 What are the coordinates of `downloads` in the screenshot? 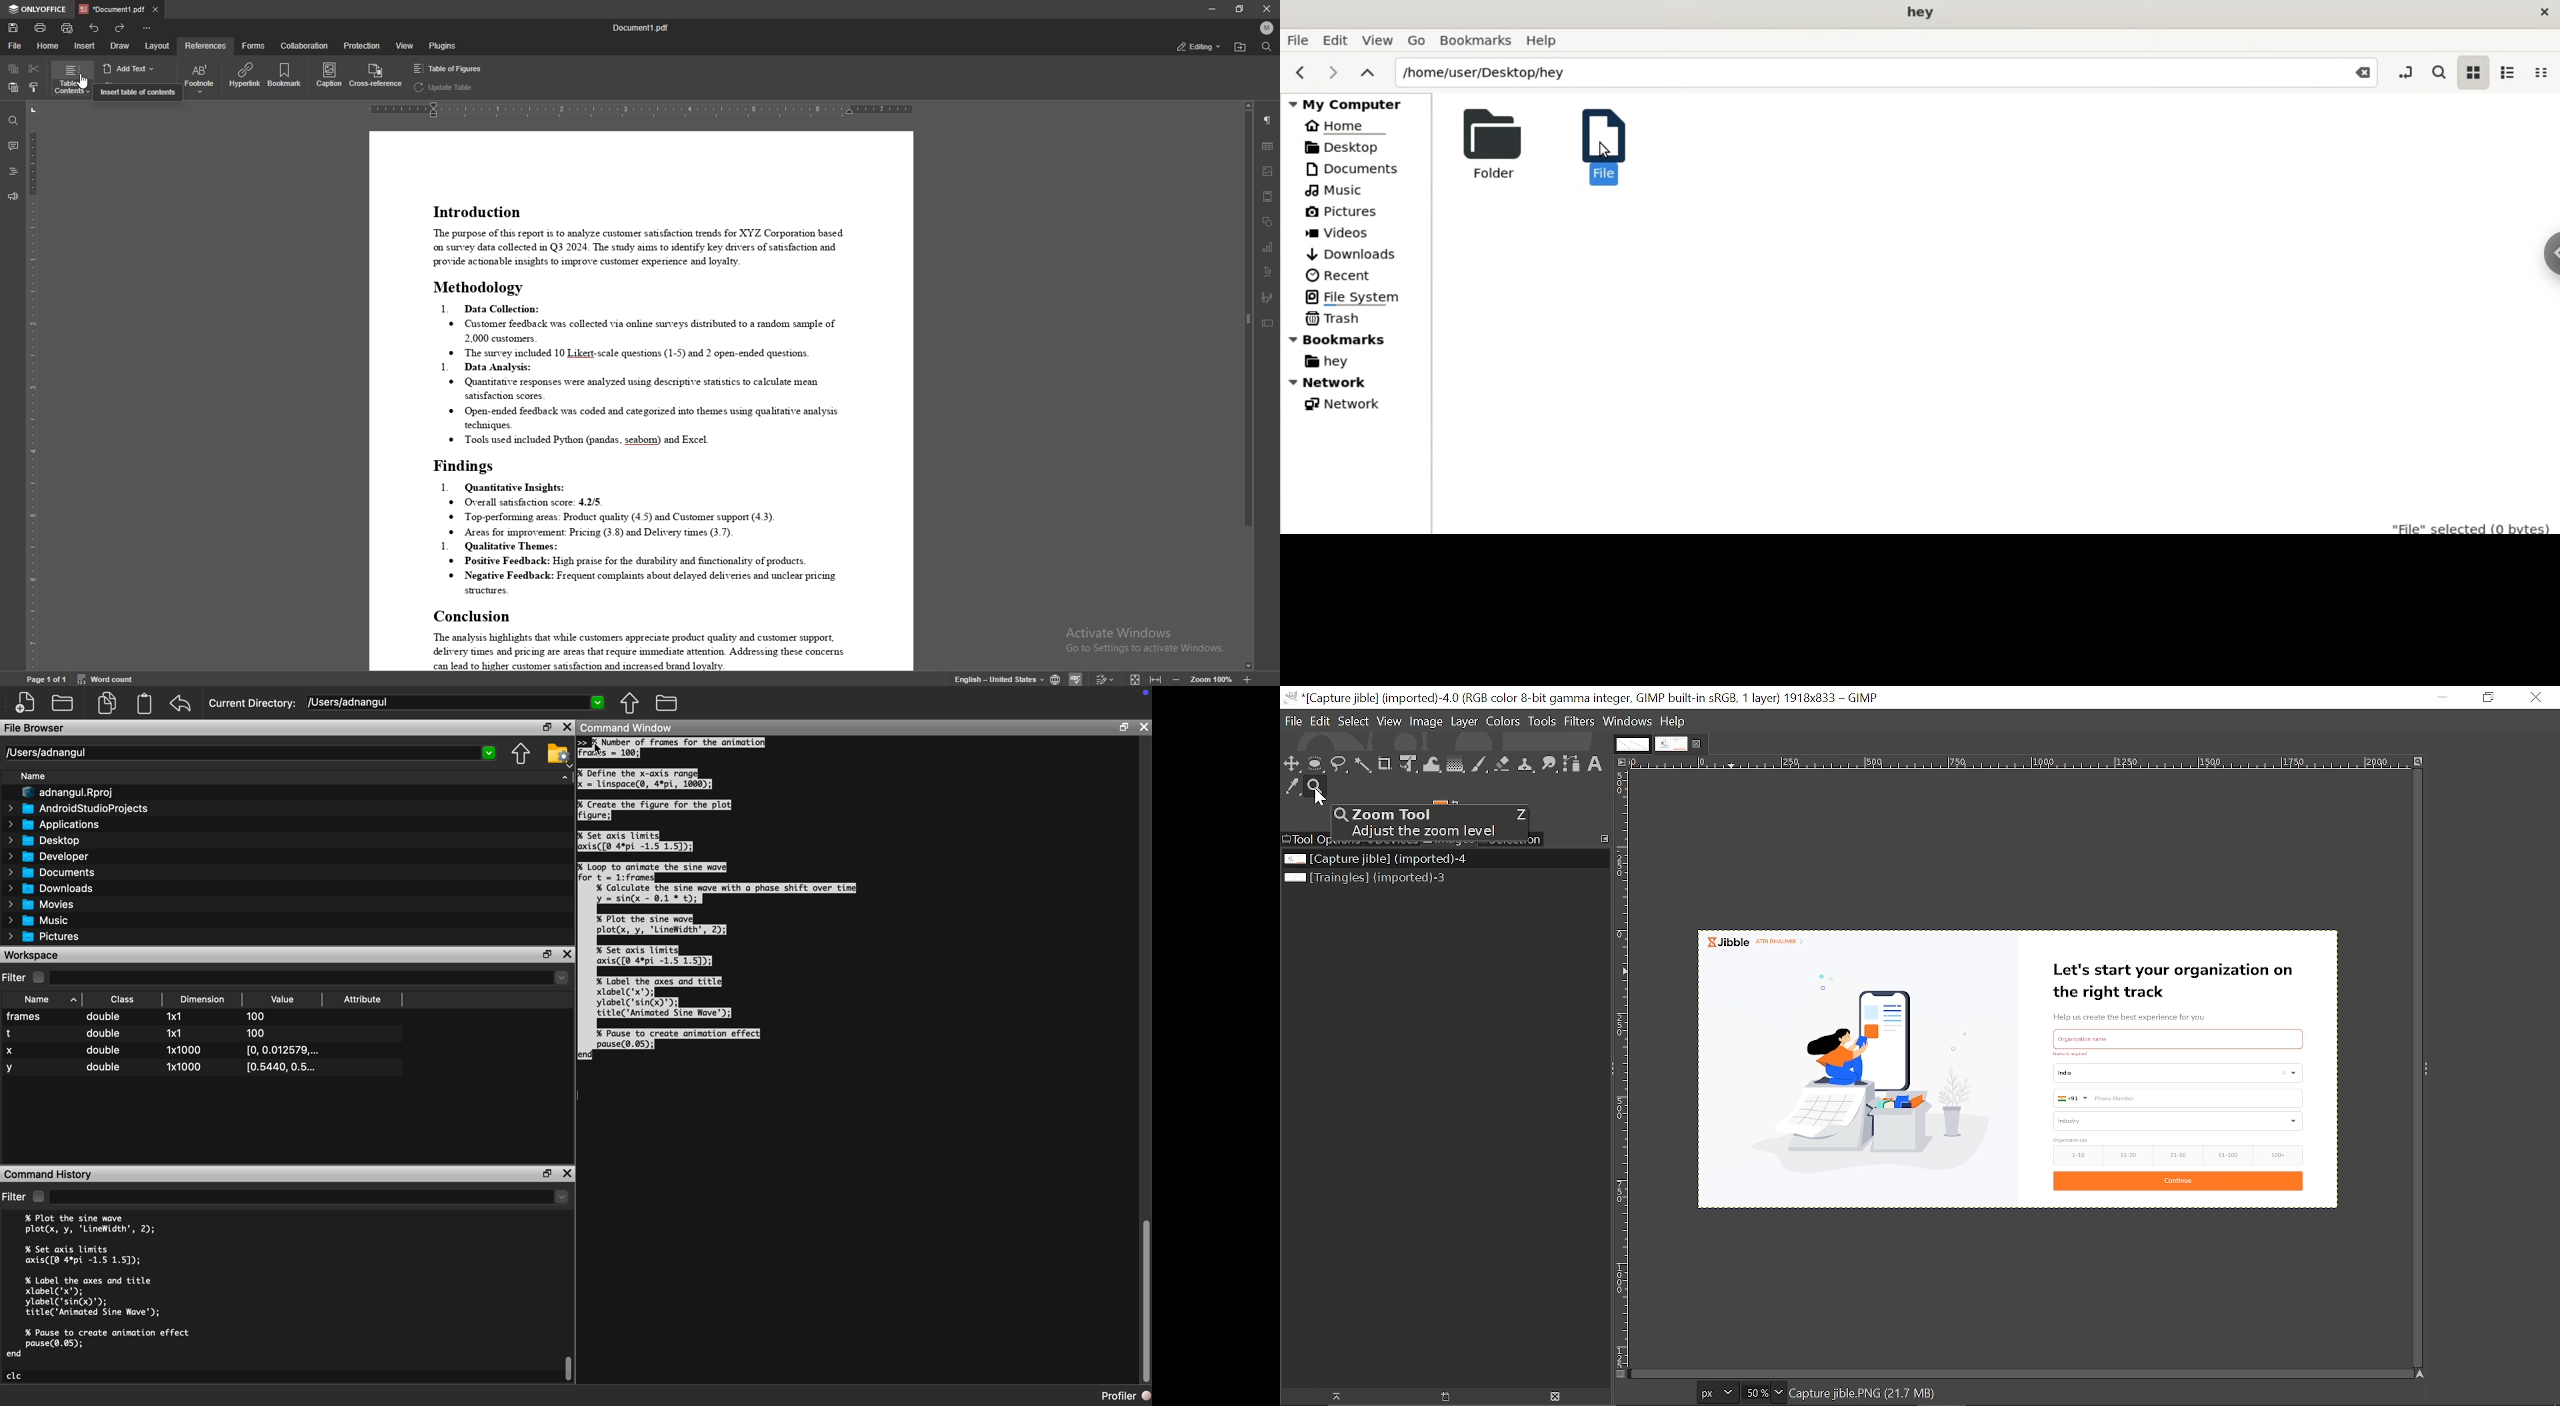 It's located at (1351, 255).